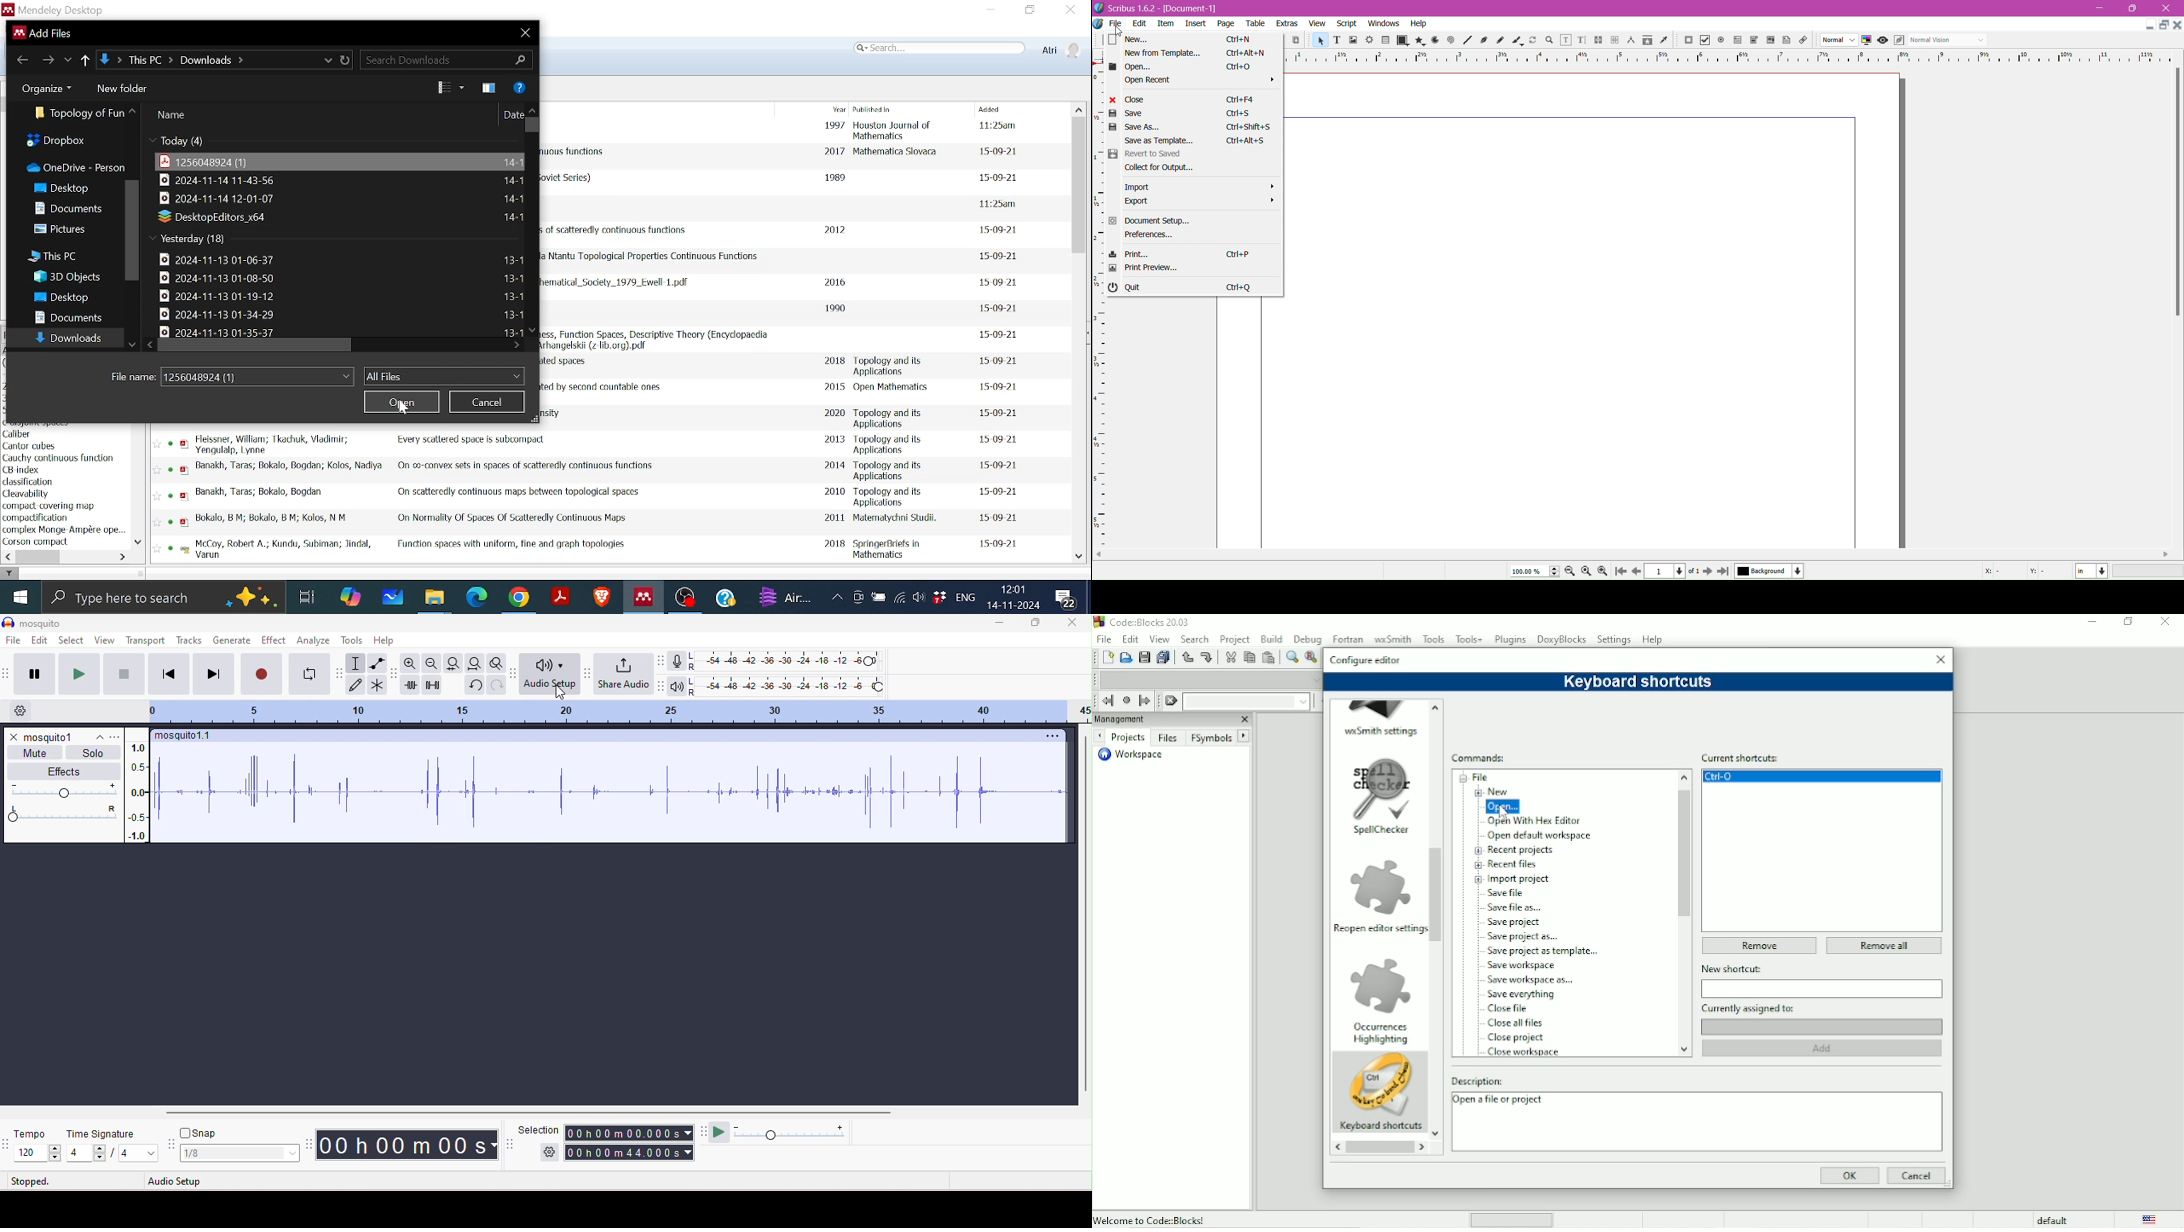 This screenshot has width=2184, height=1232. Describe the element at coordinates (188, 444) in the screenshot. I see `pdf` at that location.